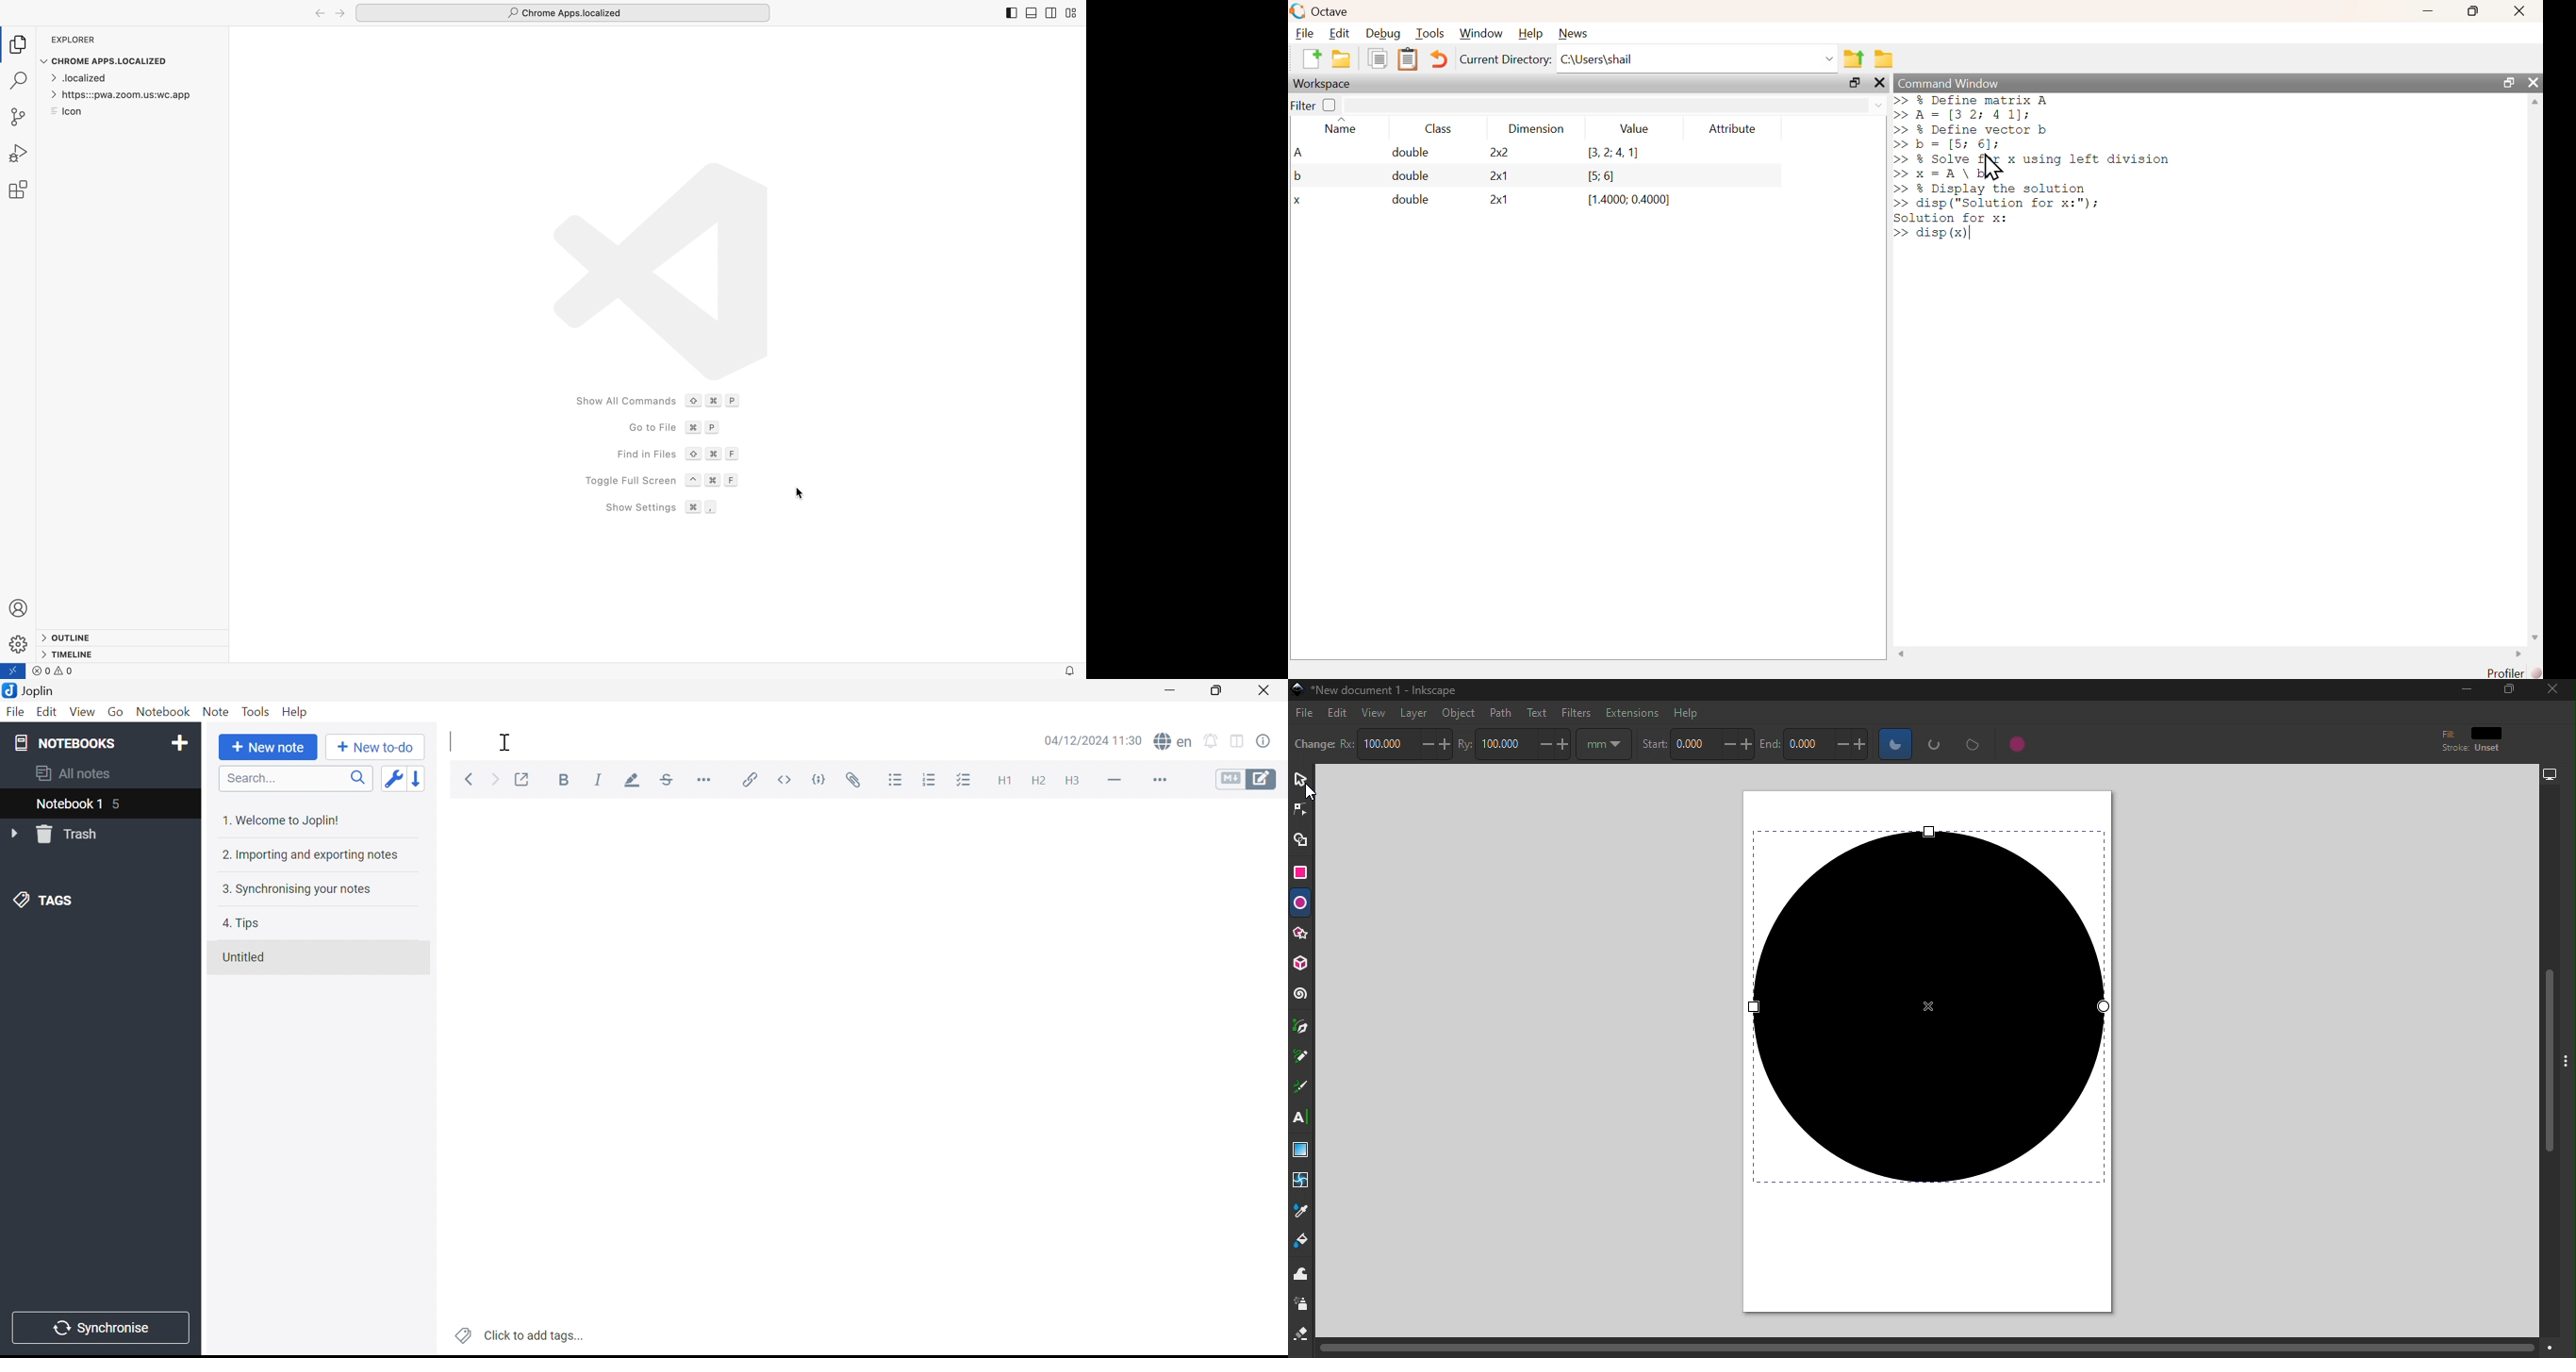 The width and height of the screenshot is (2576, 1372). What do you see at coordinates (1012, 14) in the screenshot?
I see `toggle primary side bar` at bounding box center [1012, 14].